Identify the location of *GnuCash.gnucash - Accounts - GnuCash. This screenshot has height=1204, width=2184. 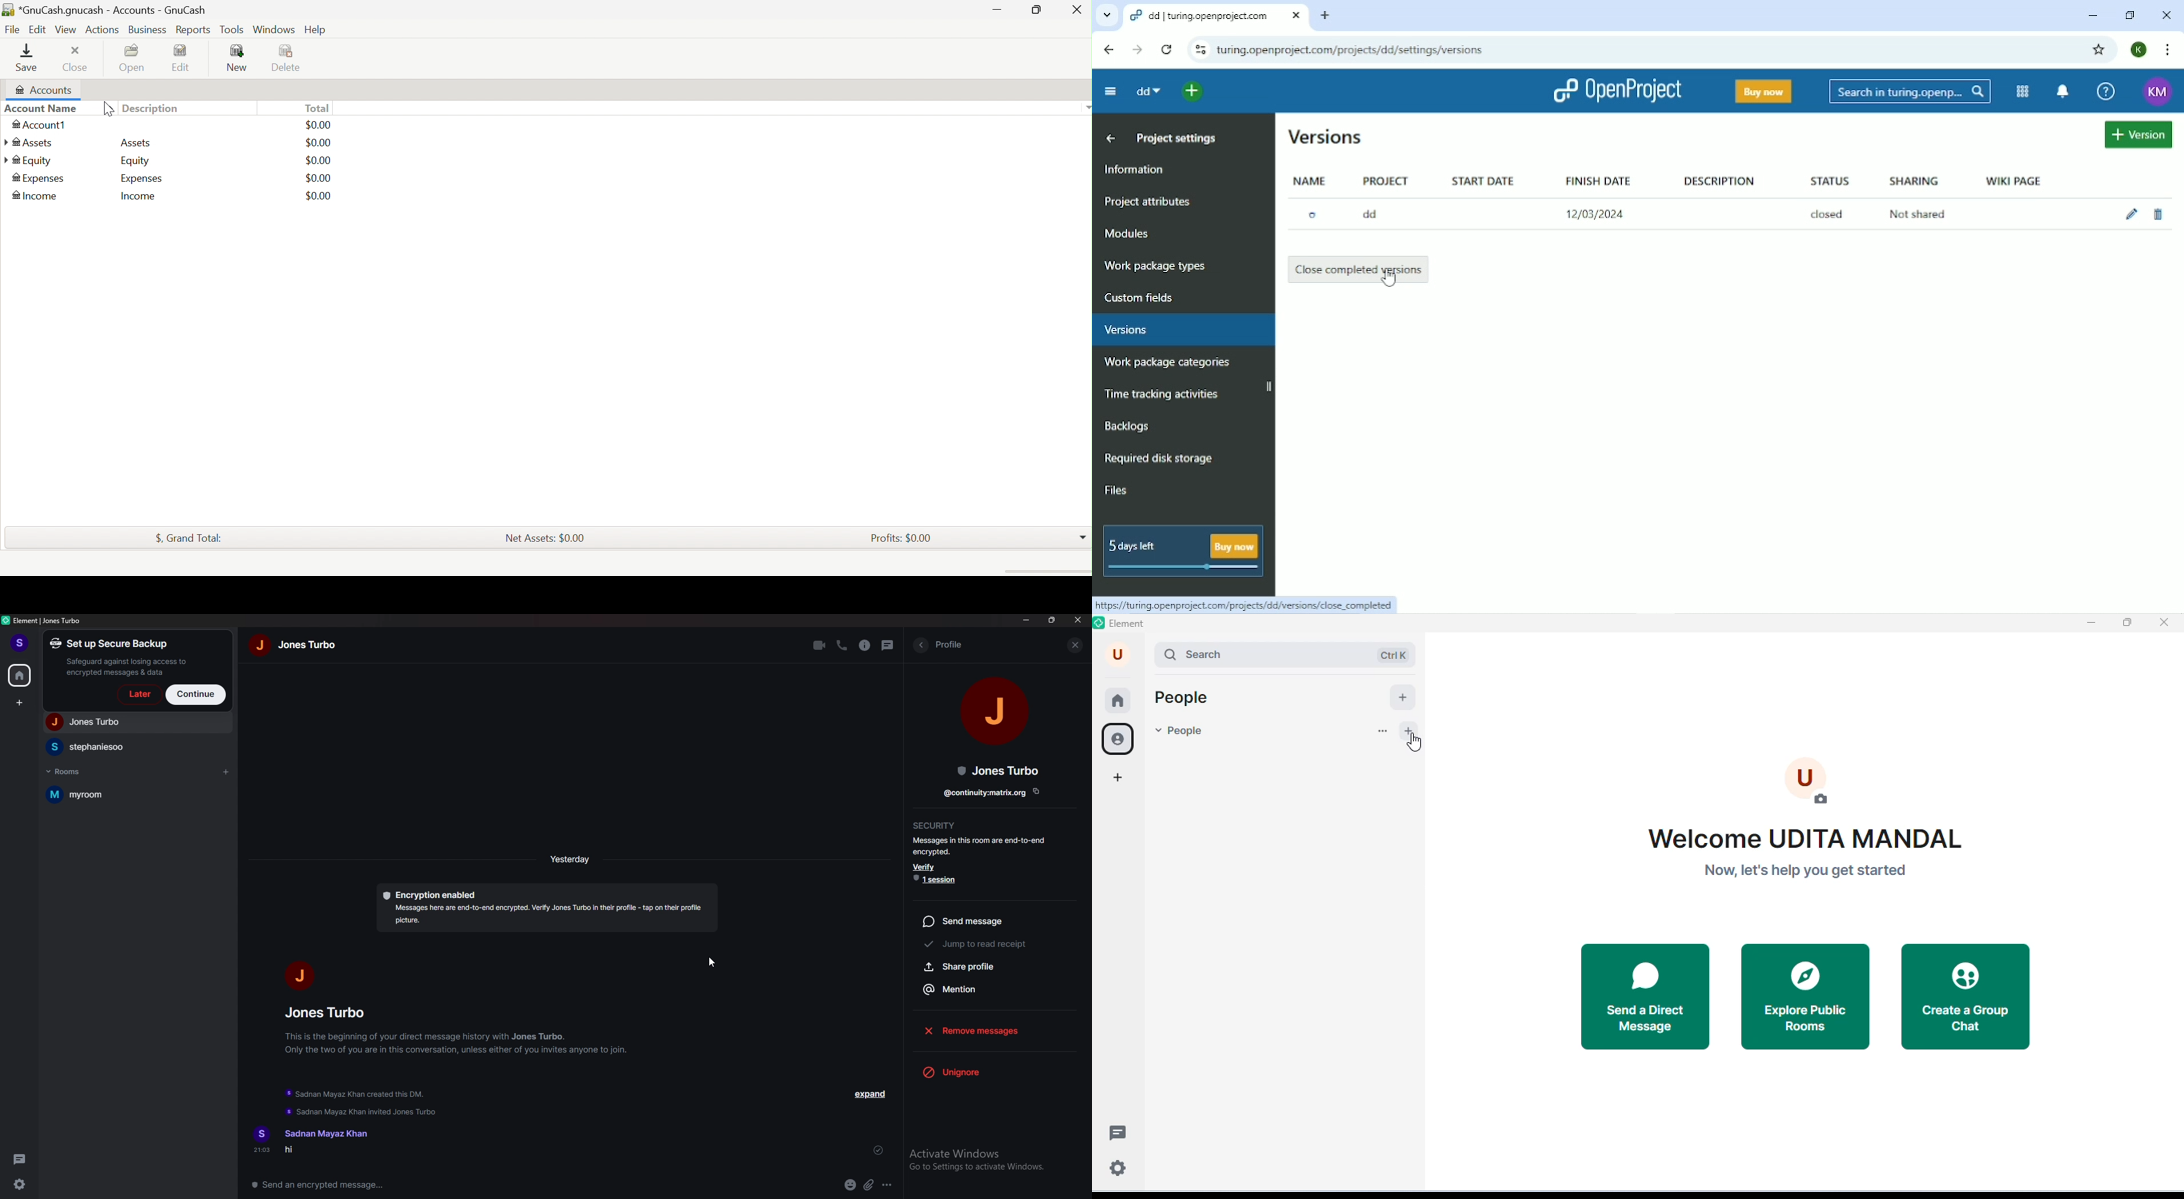
(103, 9).